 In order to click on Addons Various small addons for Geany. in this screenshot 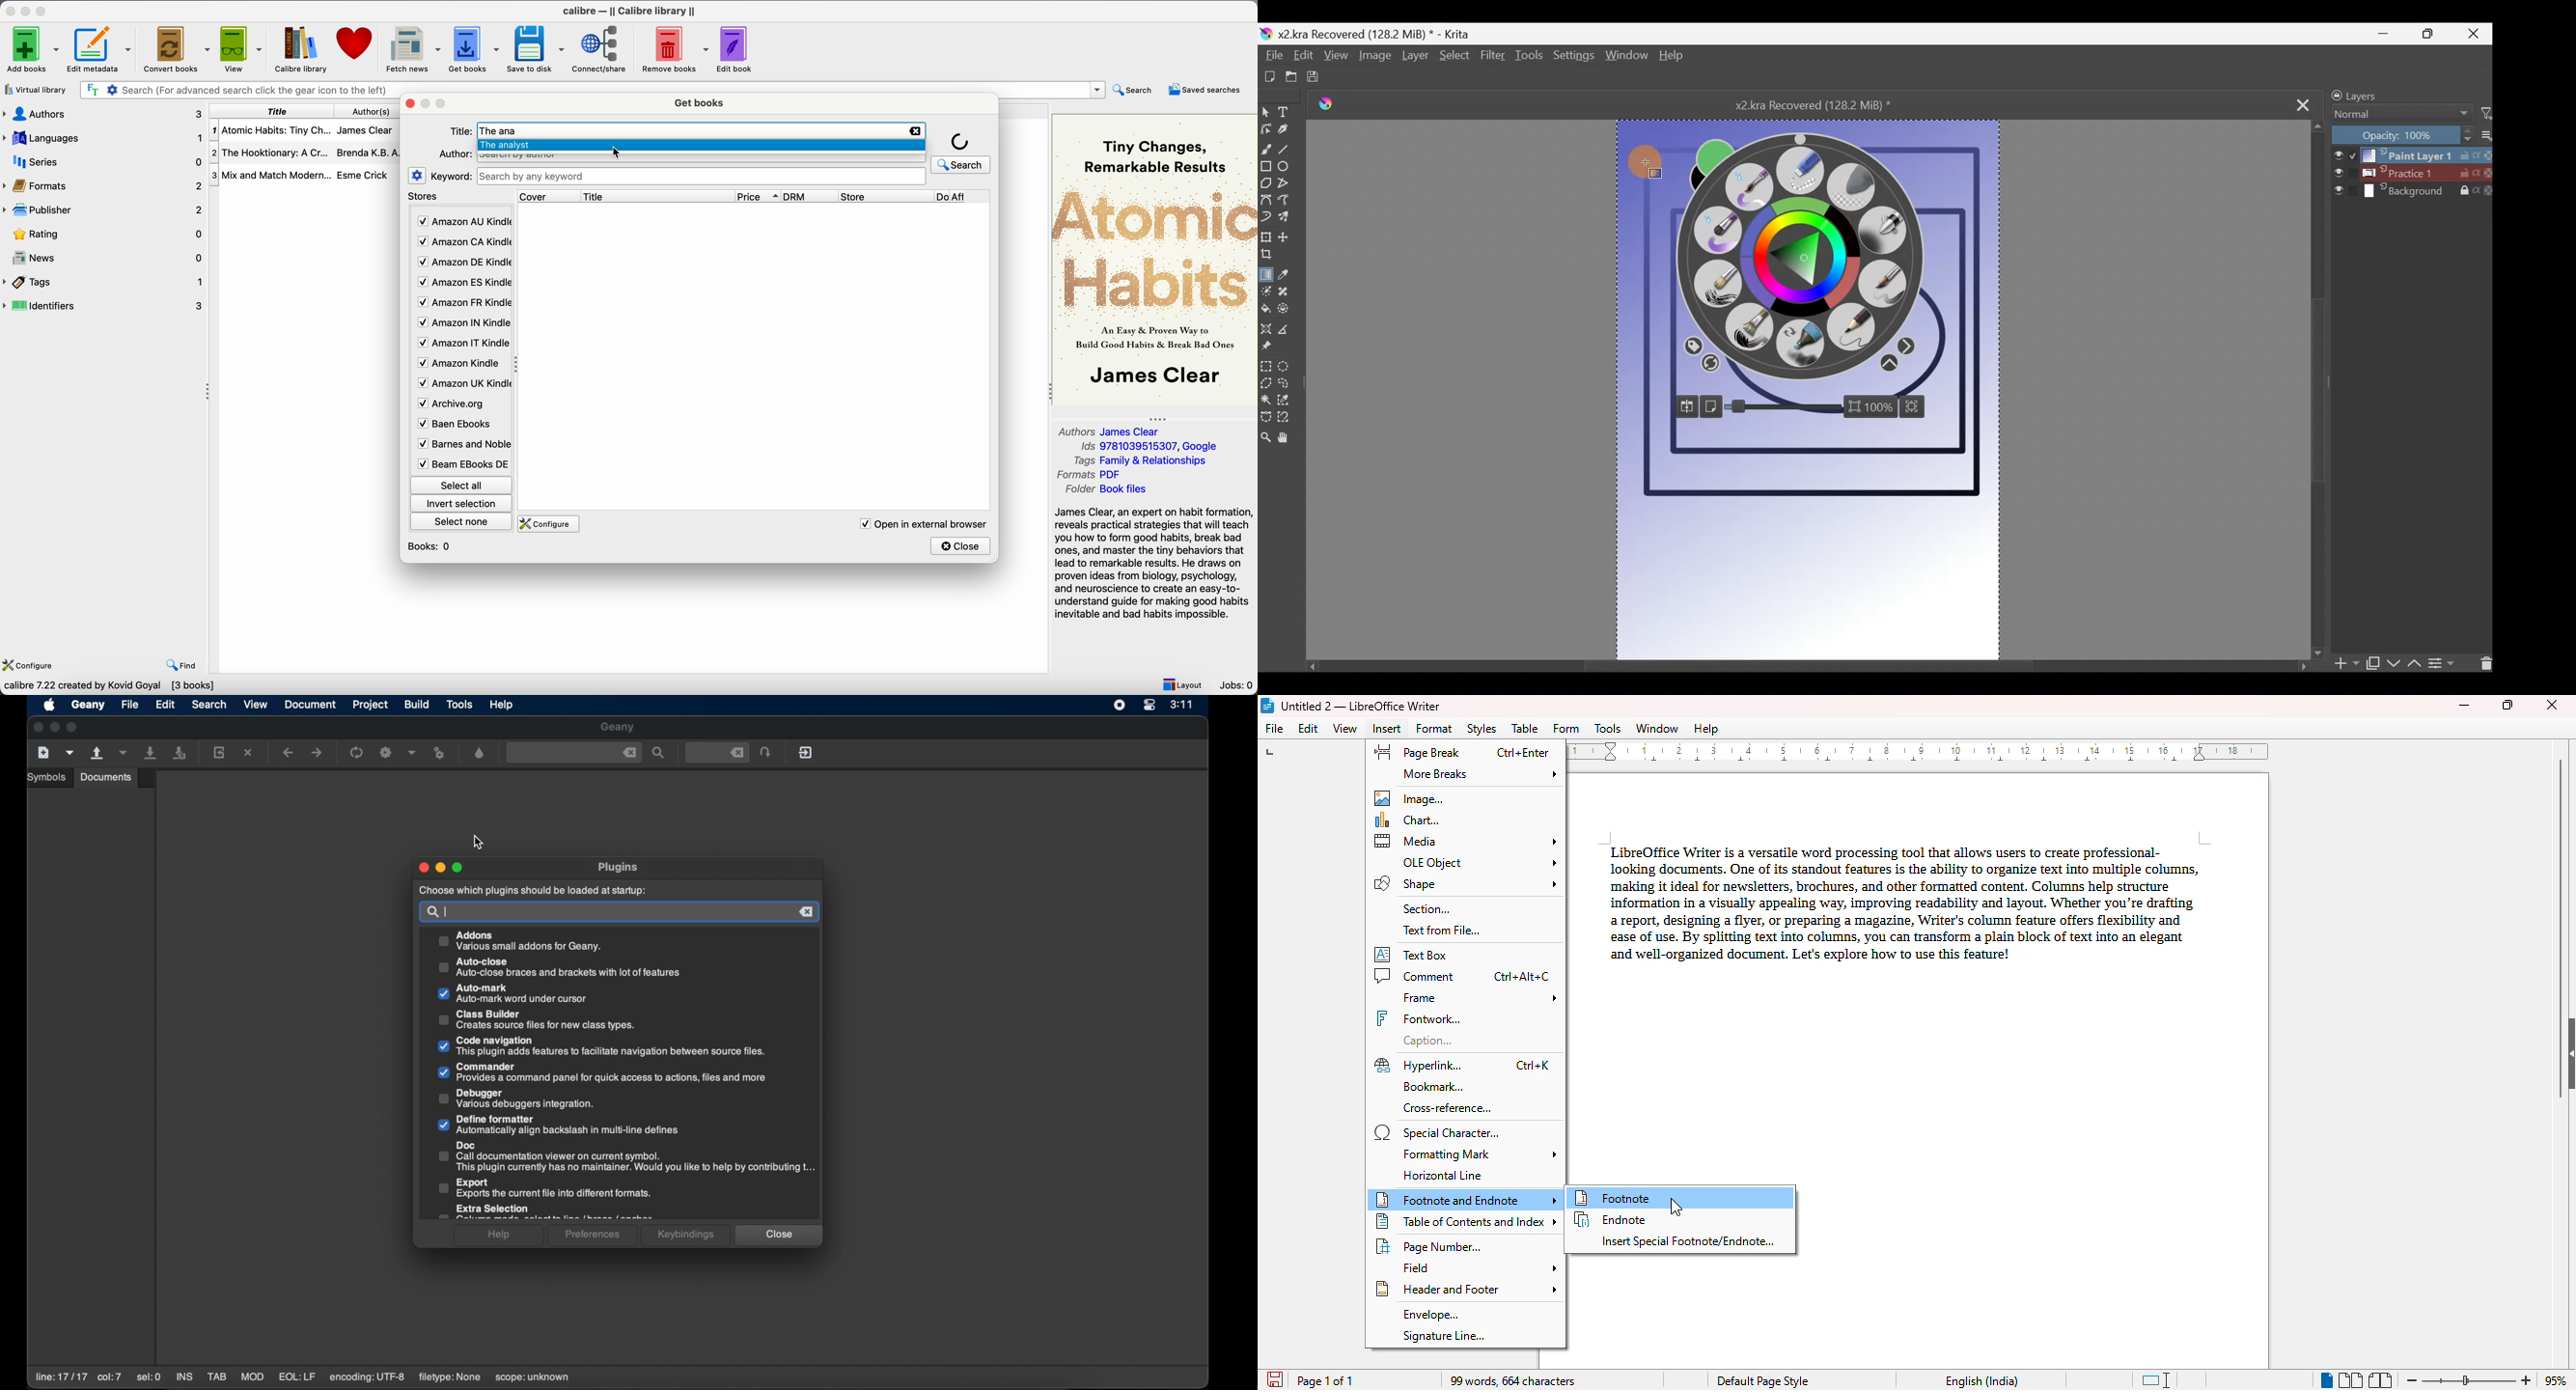, I will do `click(527, 943)`.